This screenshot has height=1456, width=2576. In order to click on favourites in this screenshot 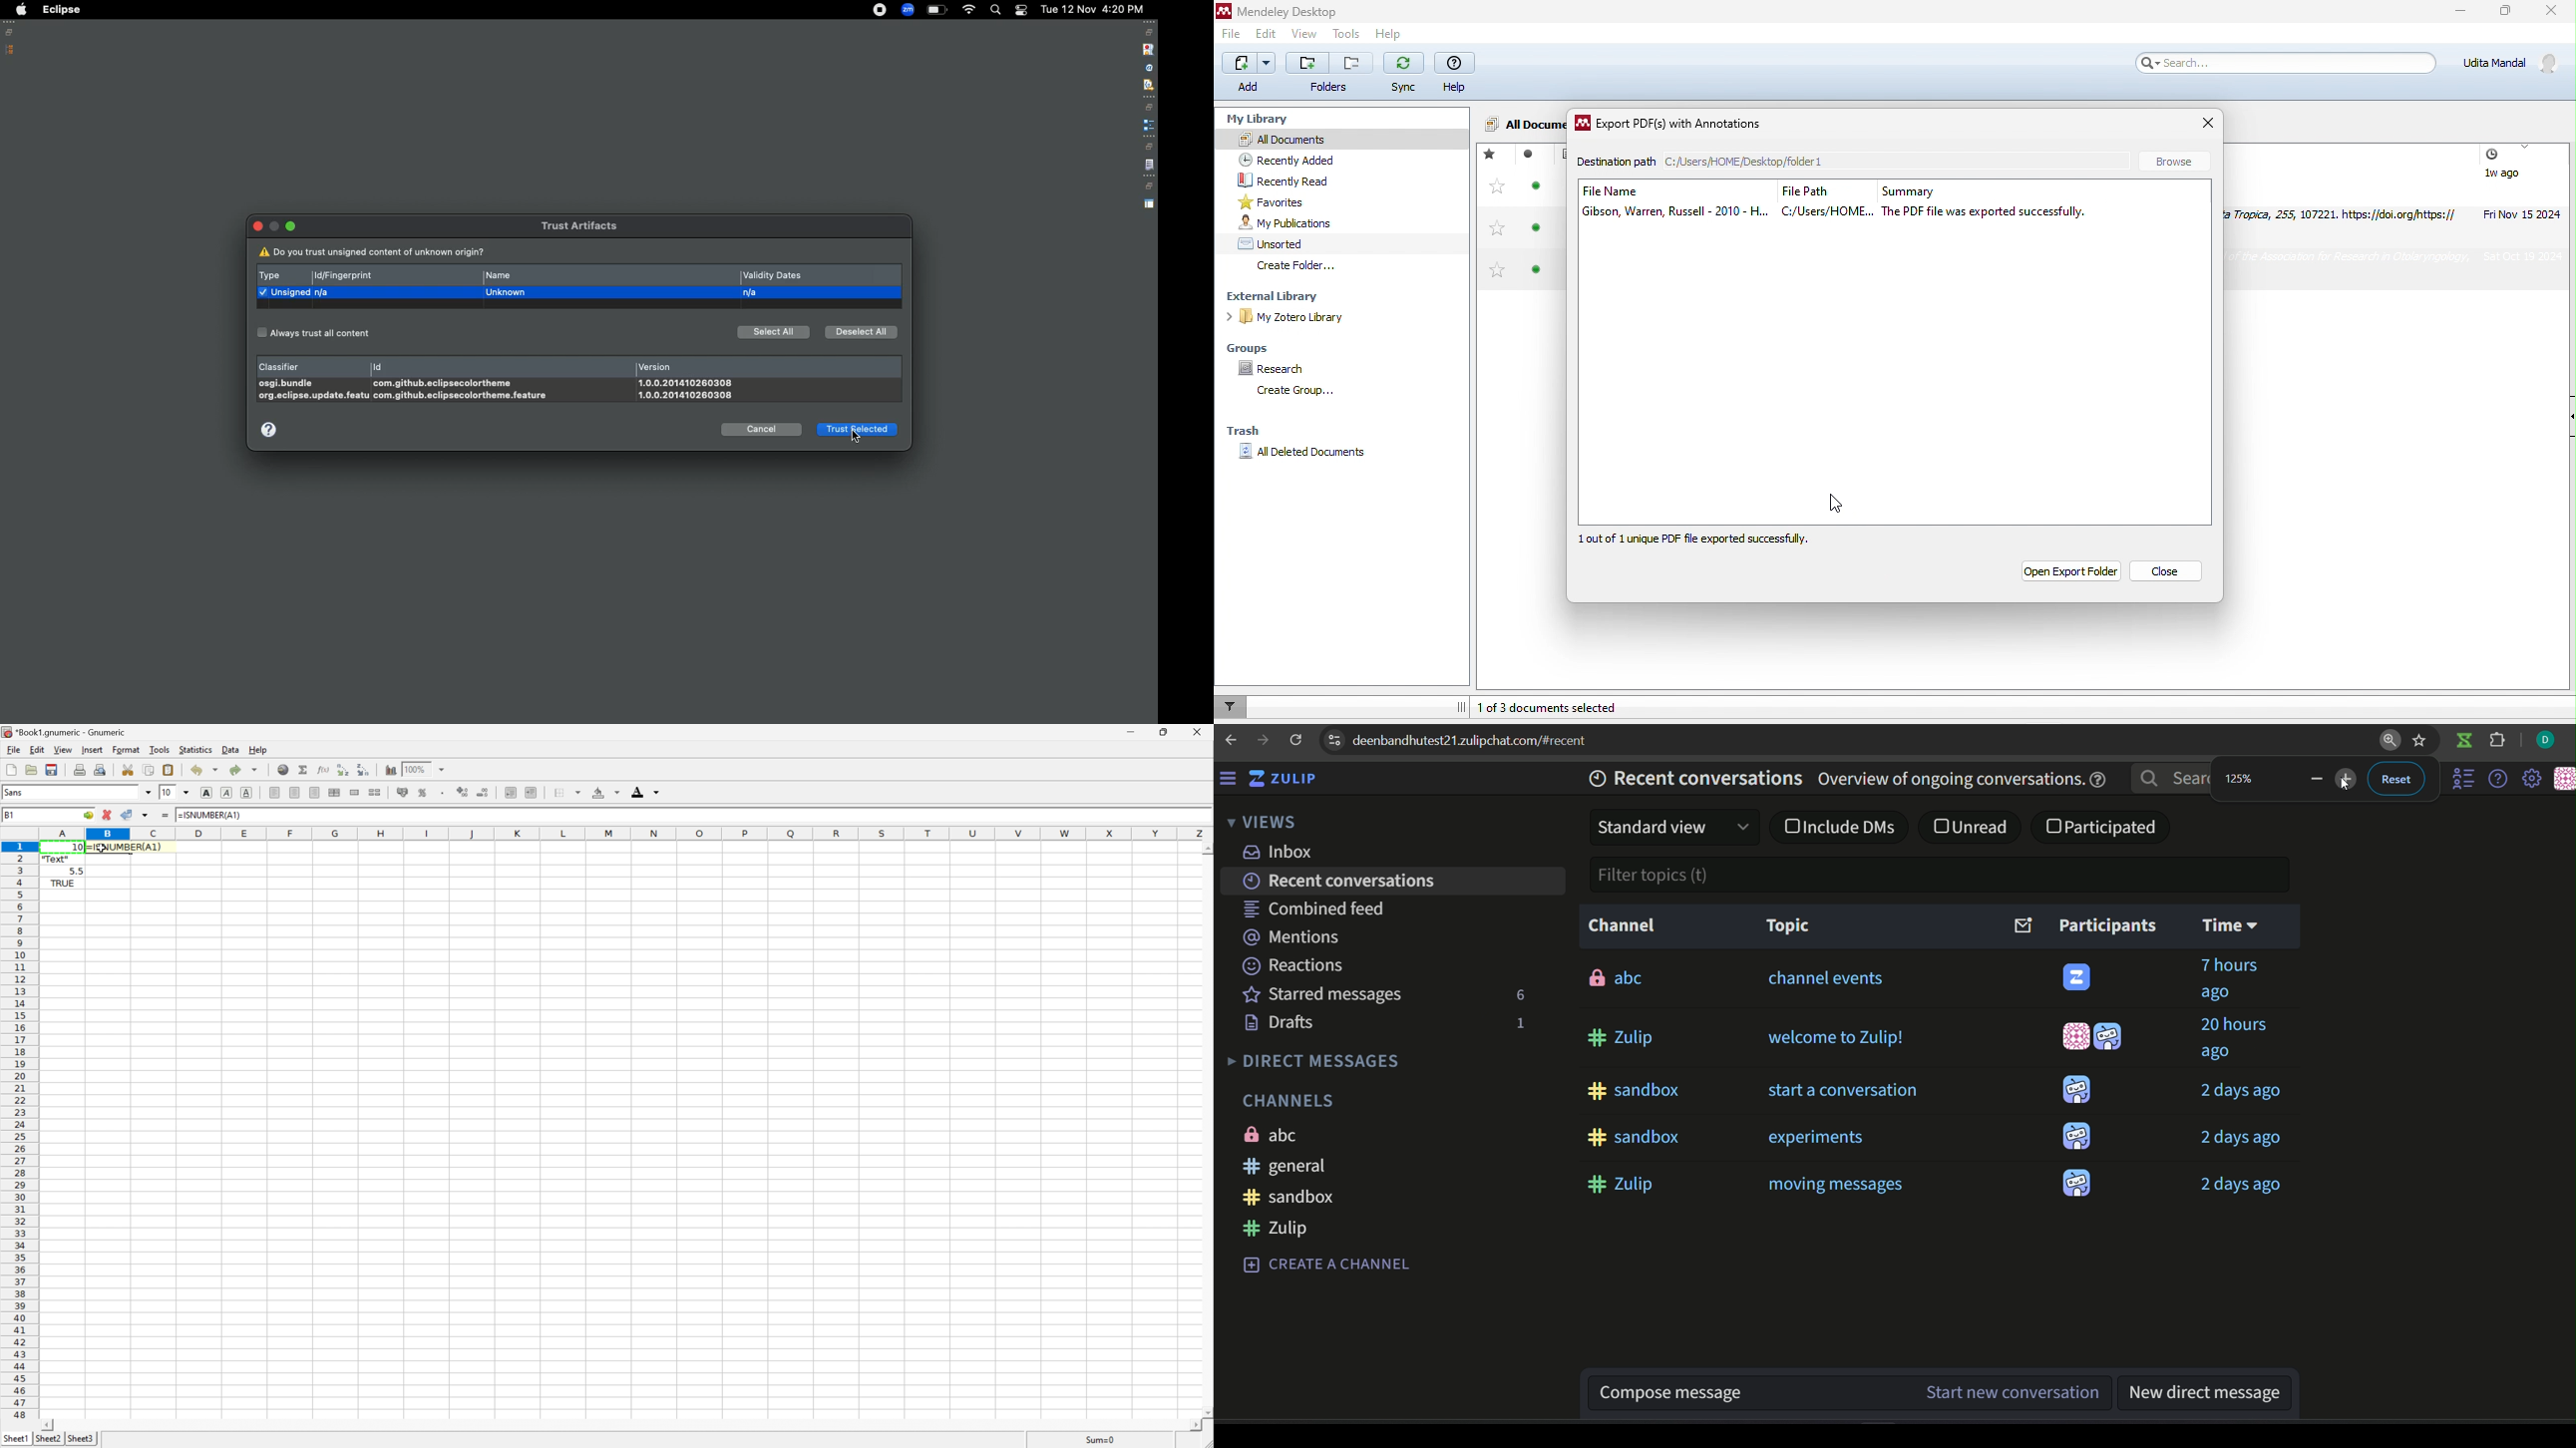, I will do `click(1293, 200)`.